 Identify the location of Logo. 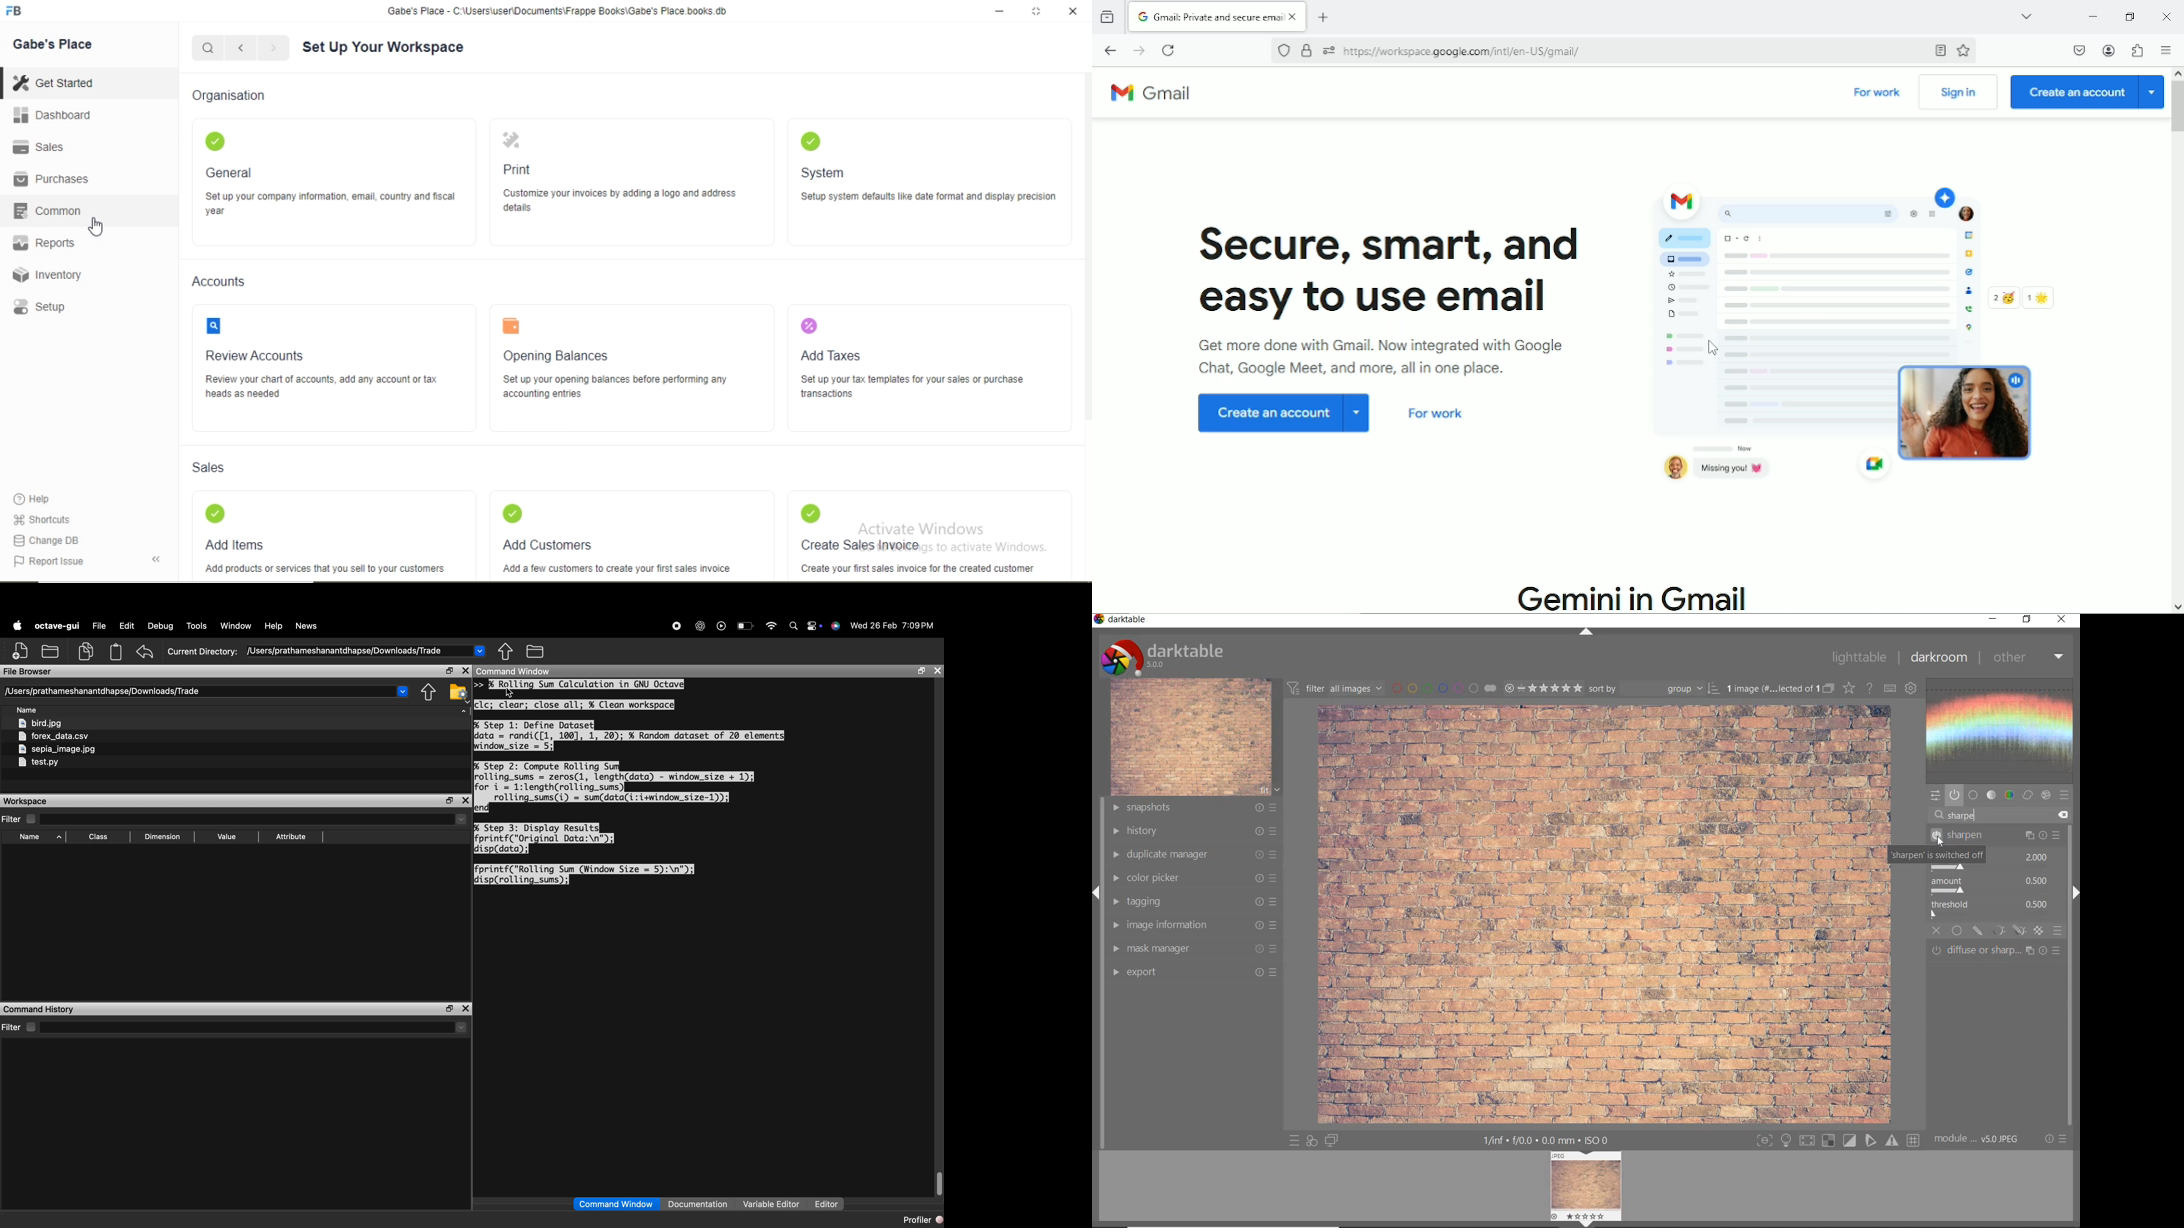
(513, 513).